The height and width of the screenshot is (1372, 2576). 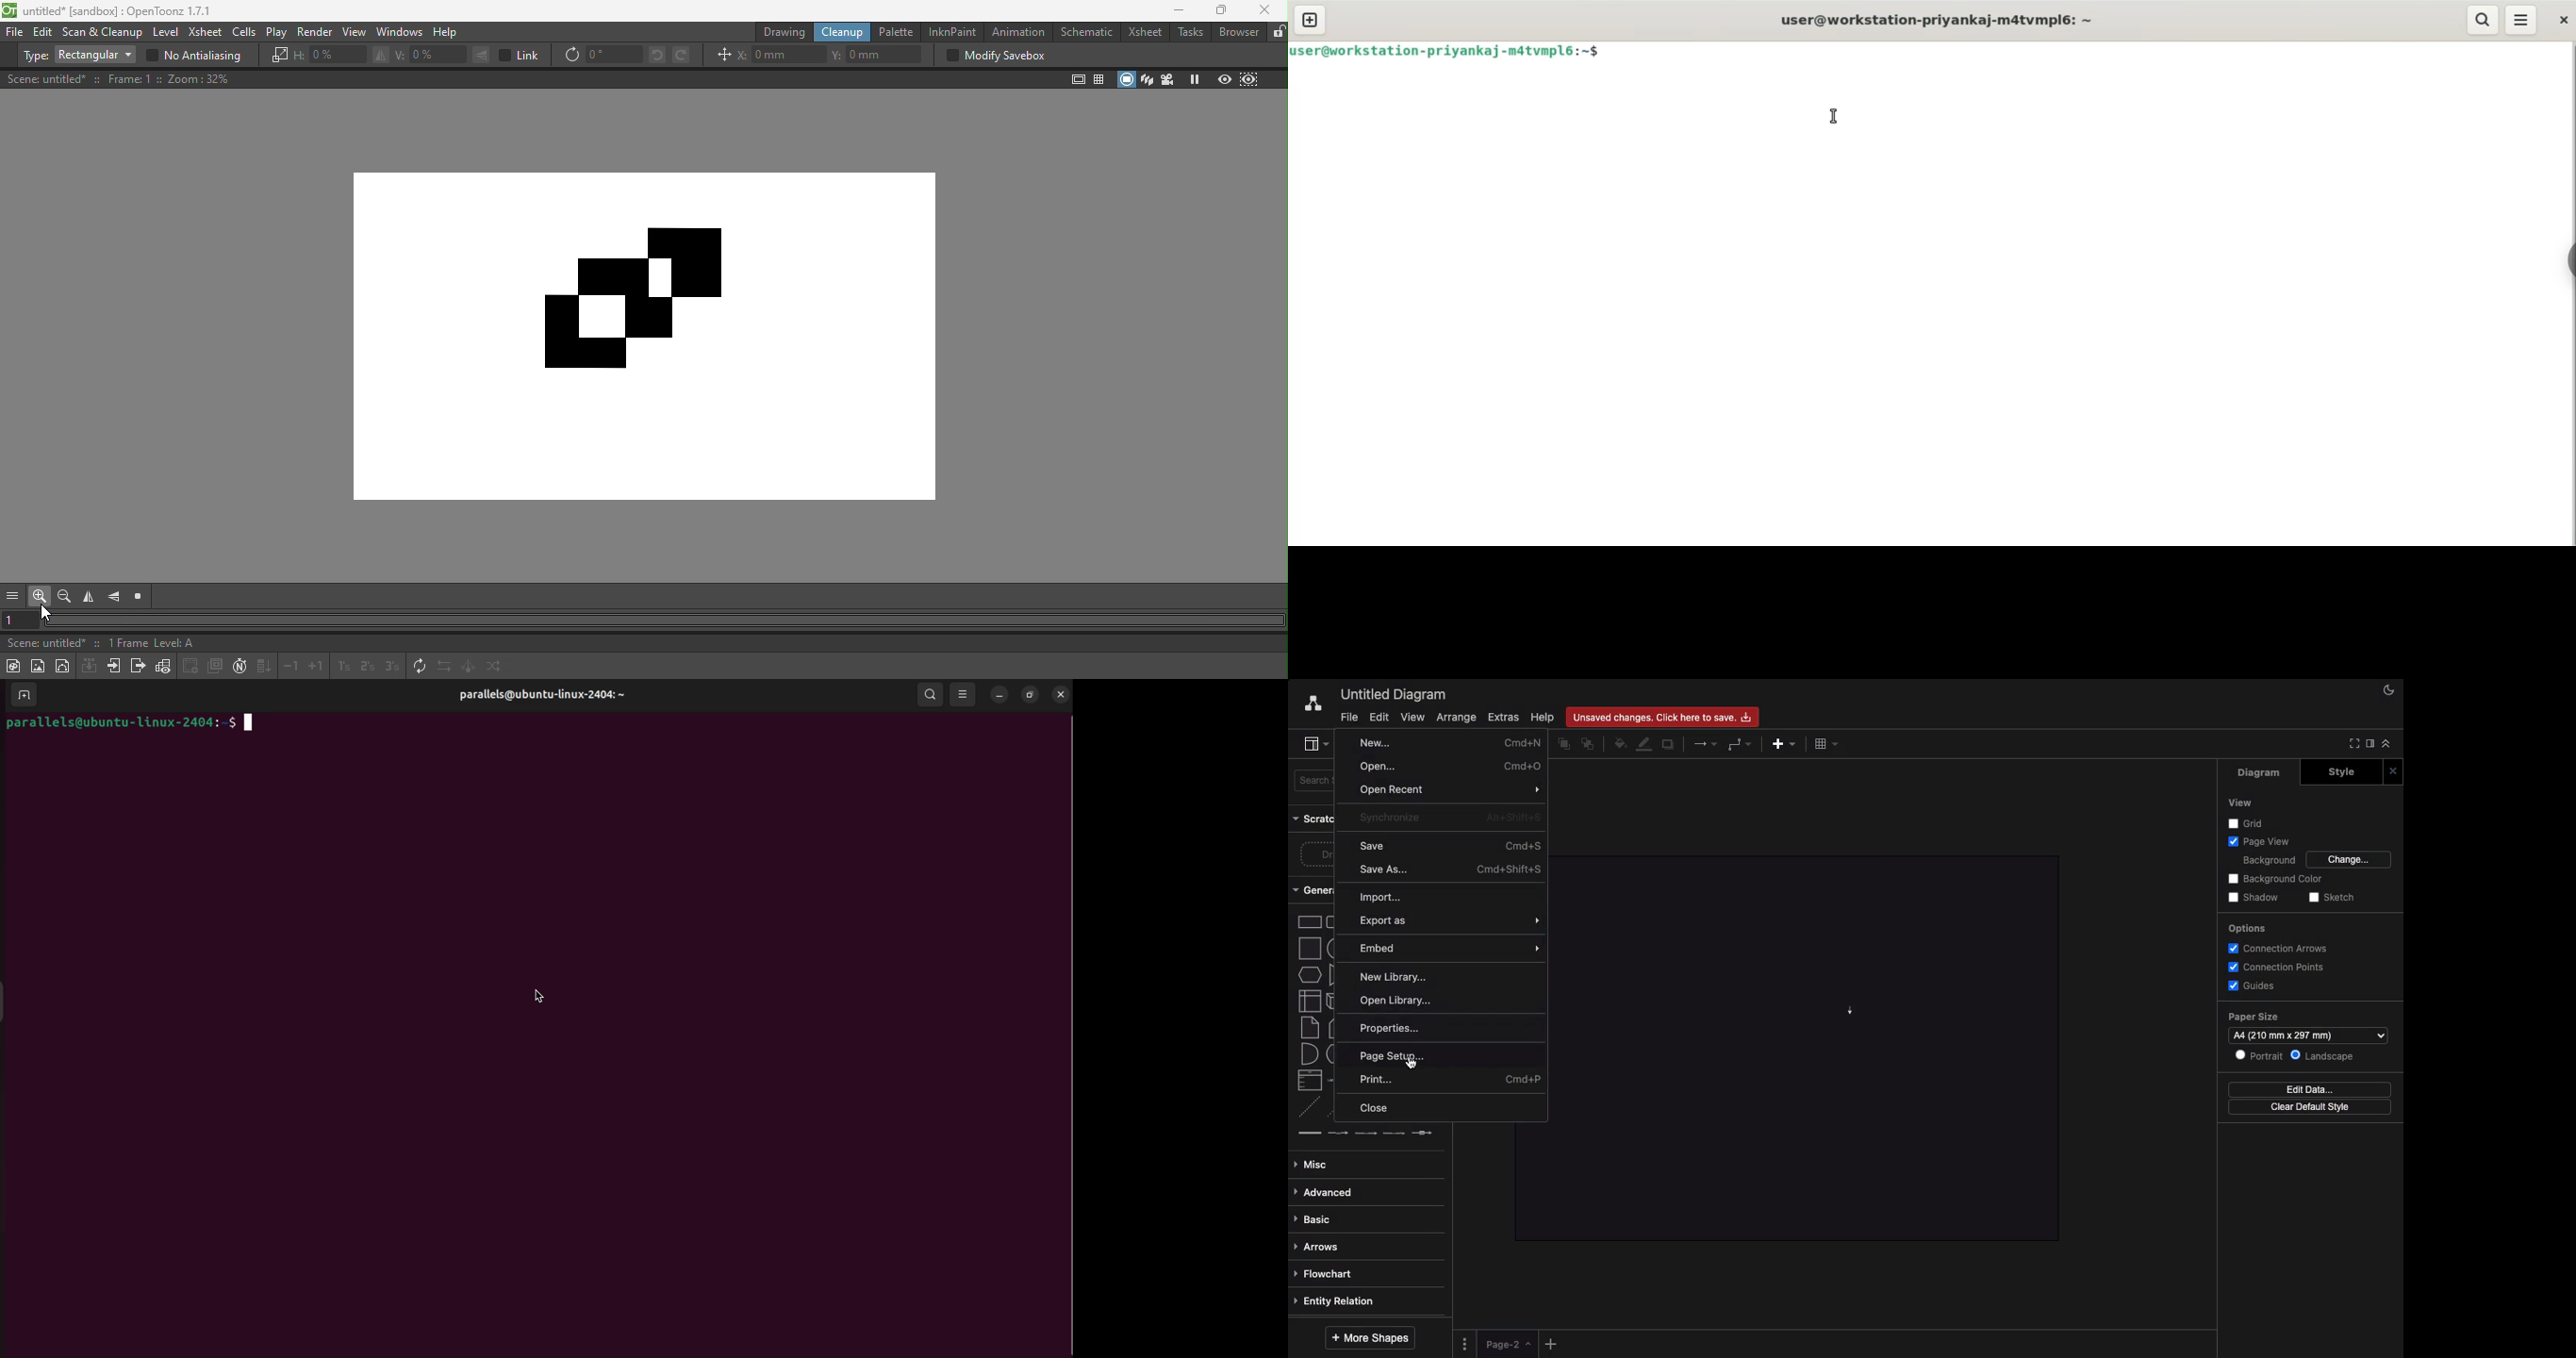 What do you see at coordinates (1845, 1008) in the screenshot?
I see `Arrow` at bounding box center [1845, 1008].